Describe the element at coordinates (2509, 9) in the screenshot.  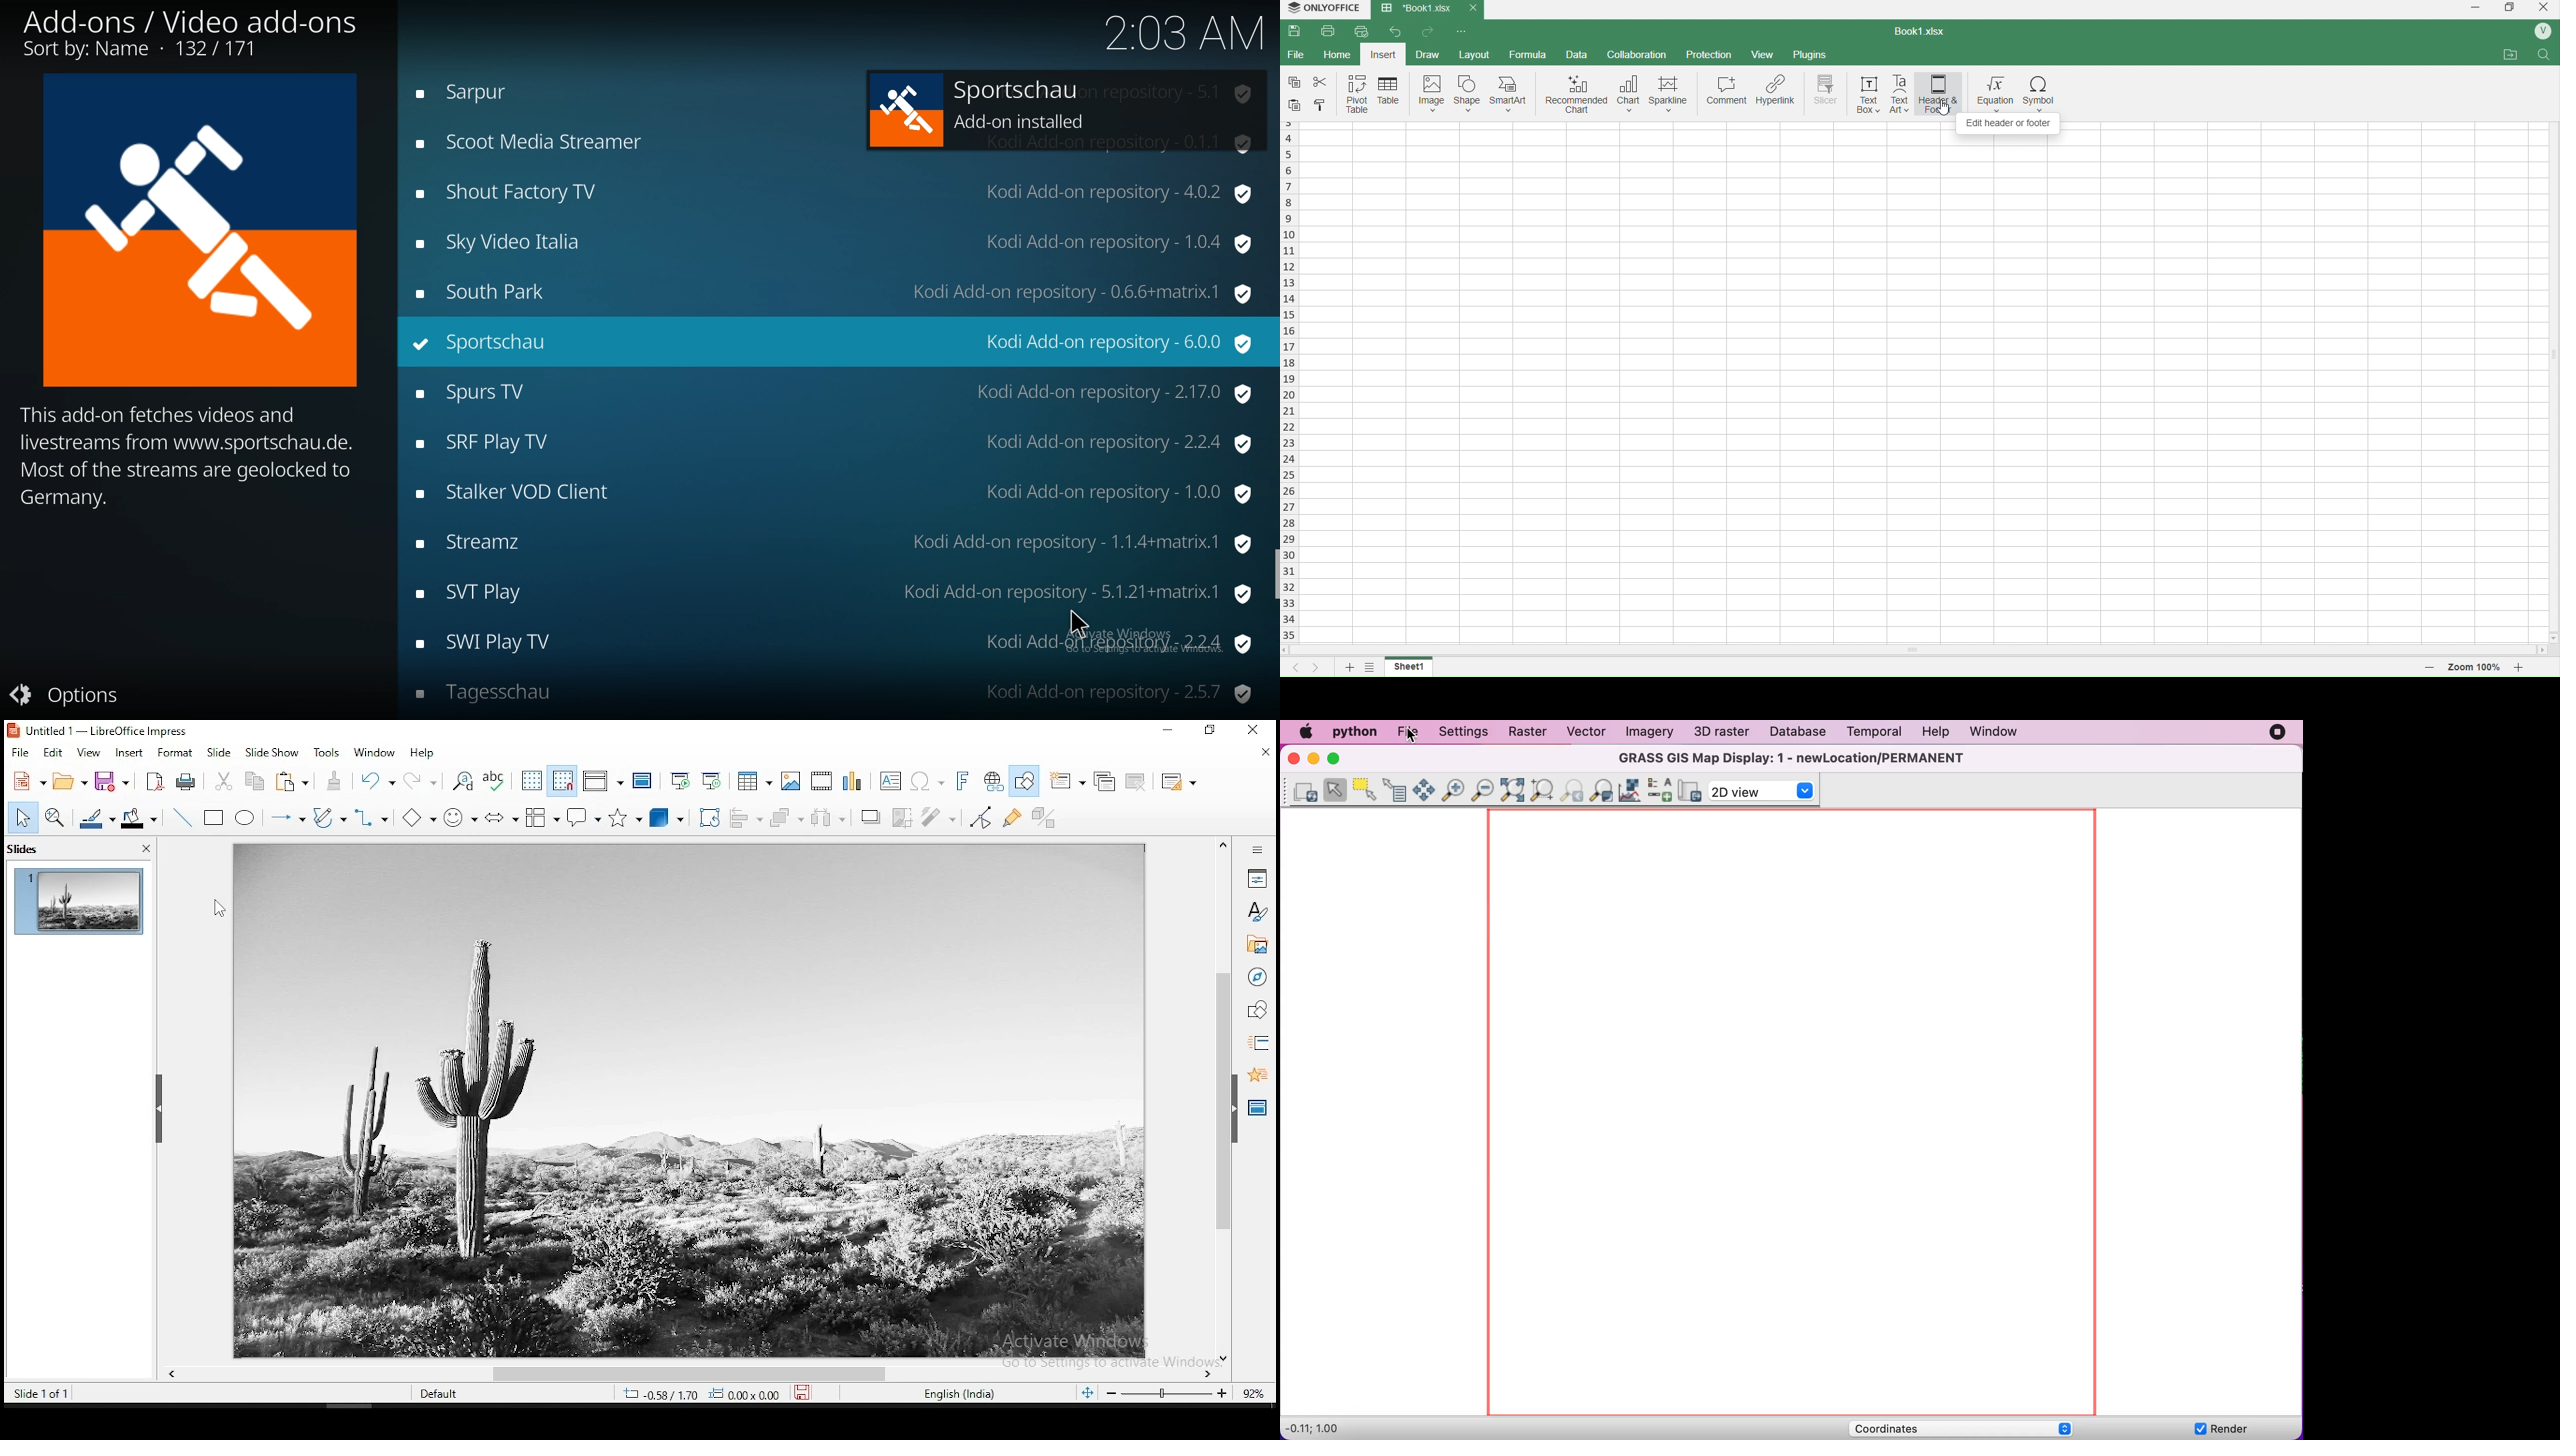
I see `windows` at that location.